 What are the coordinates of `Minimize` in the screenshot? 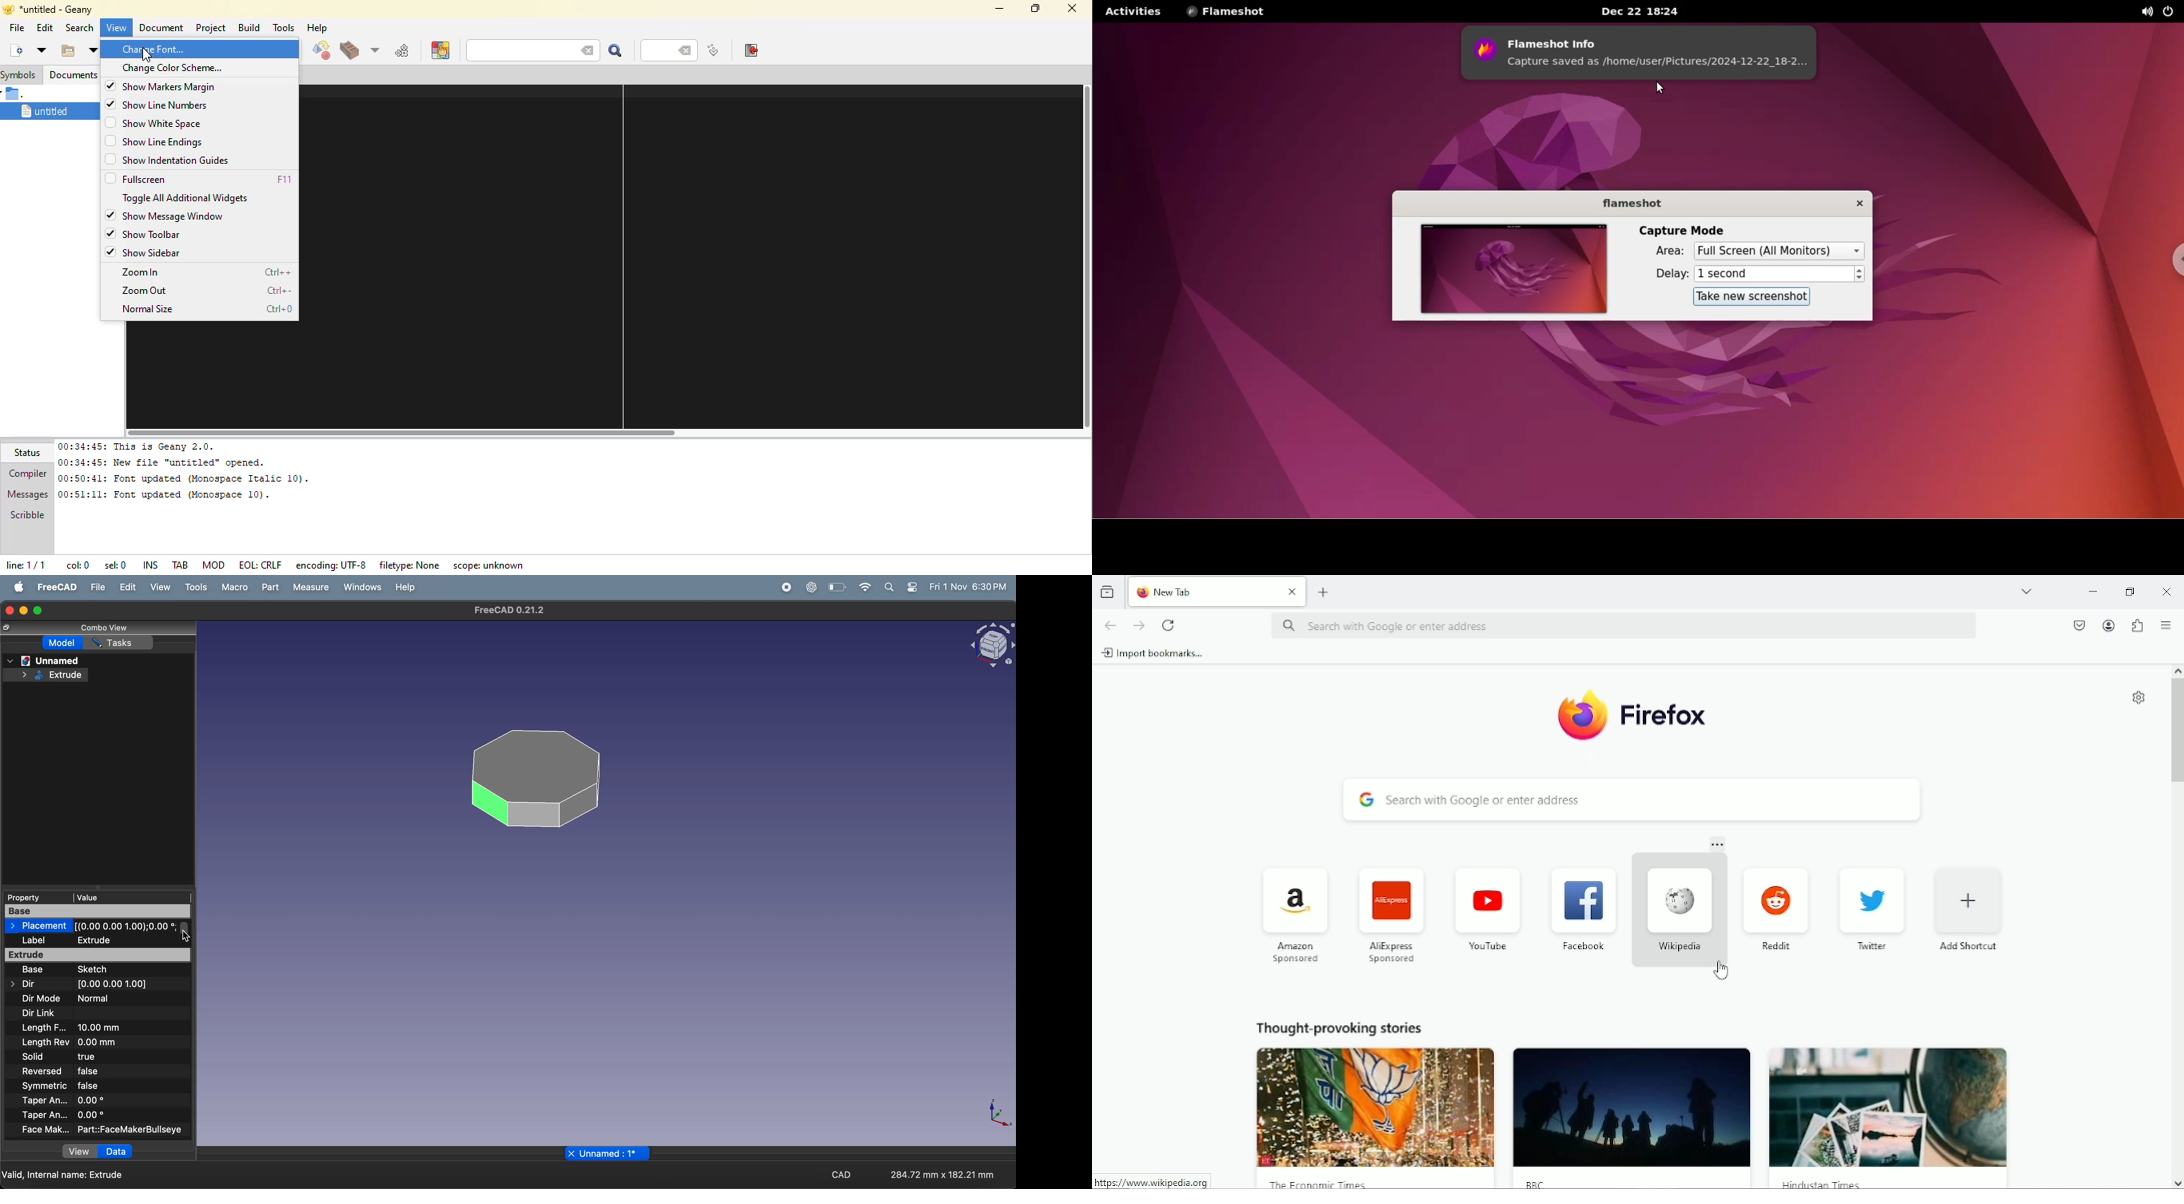 It's located at (2094, 590).